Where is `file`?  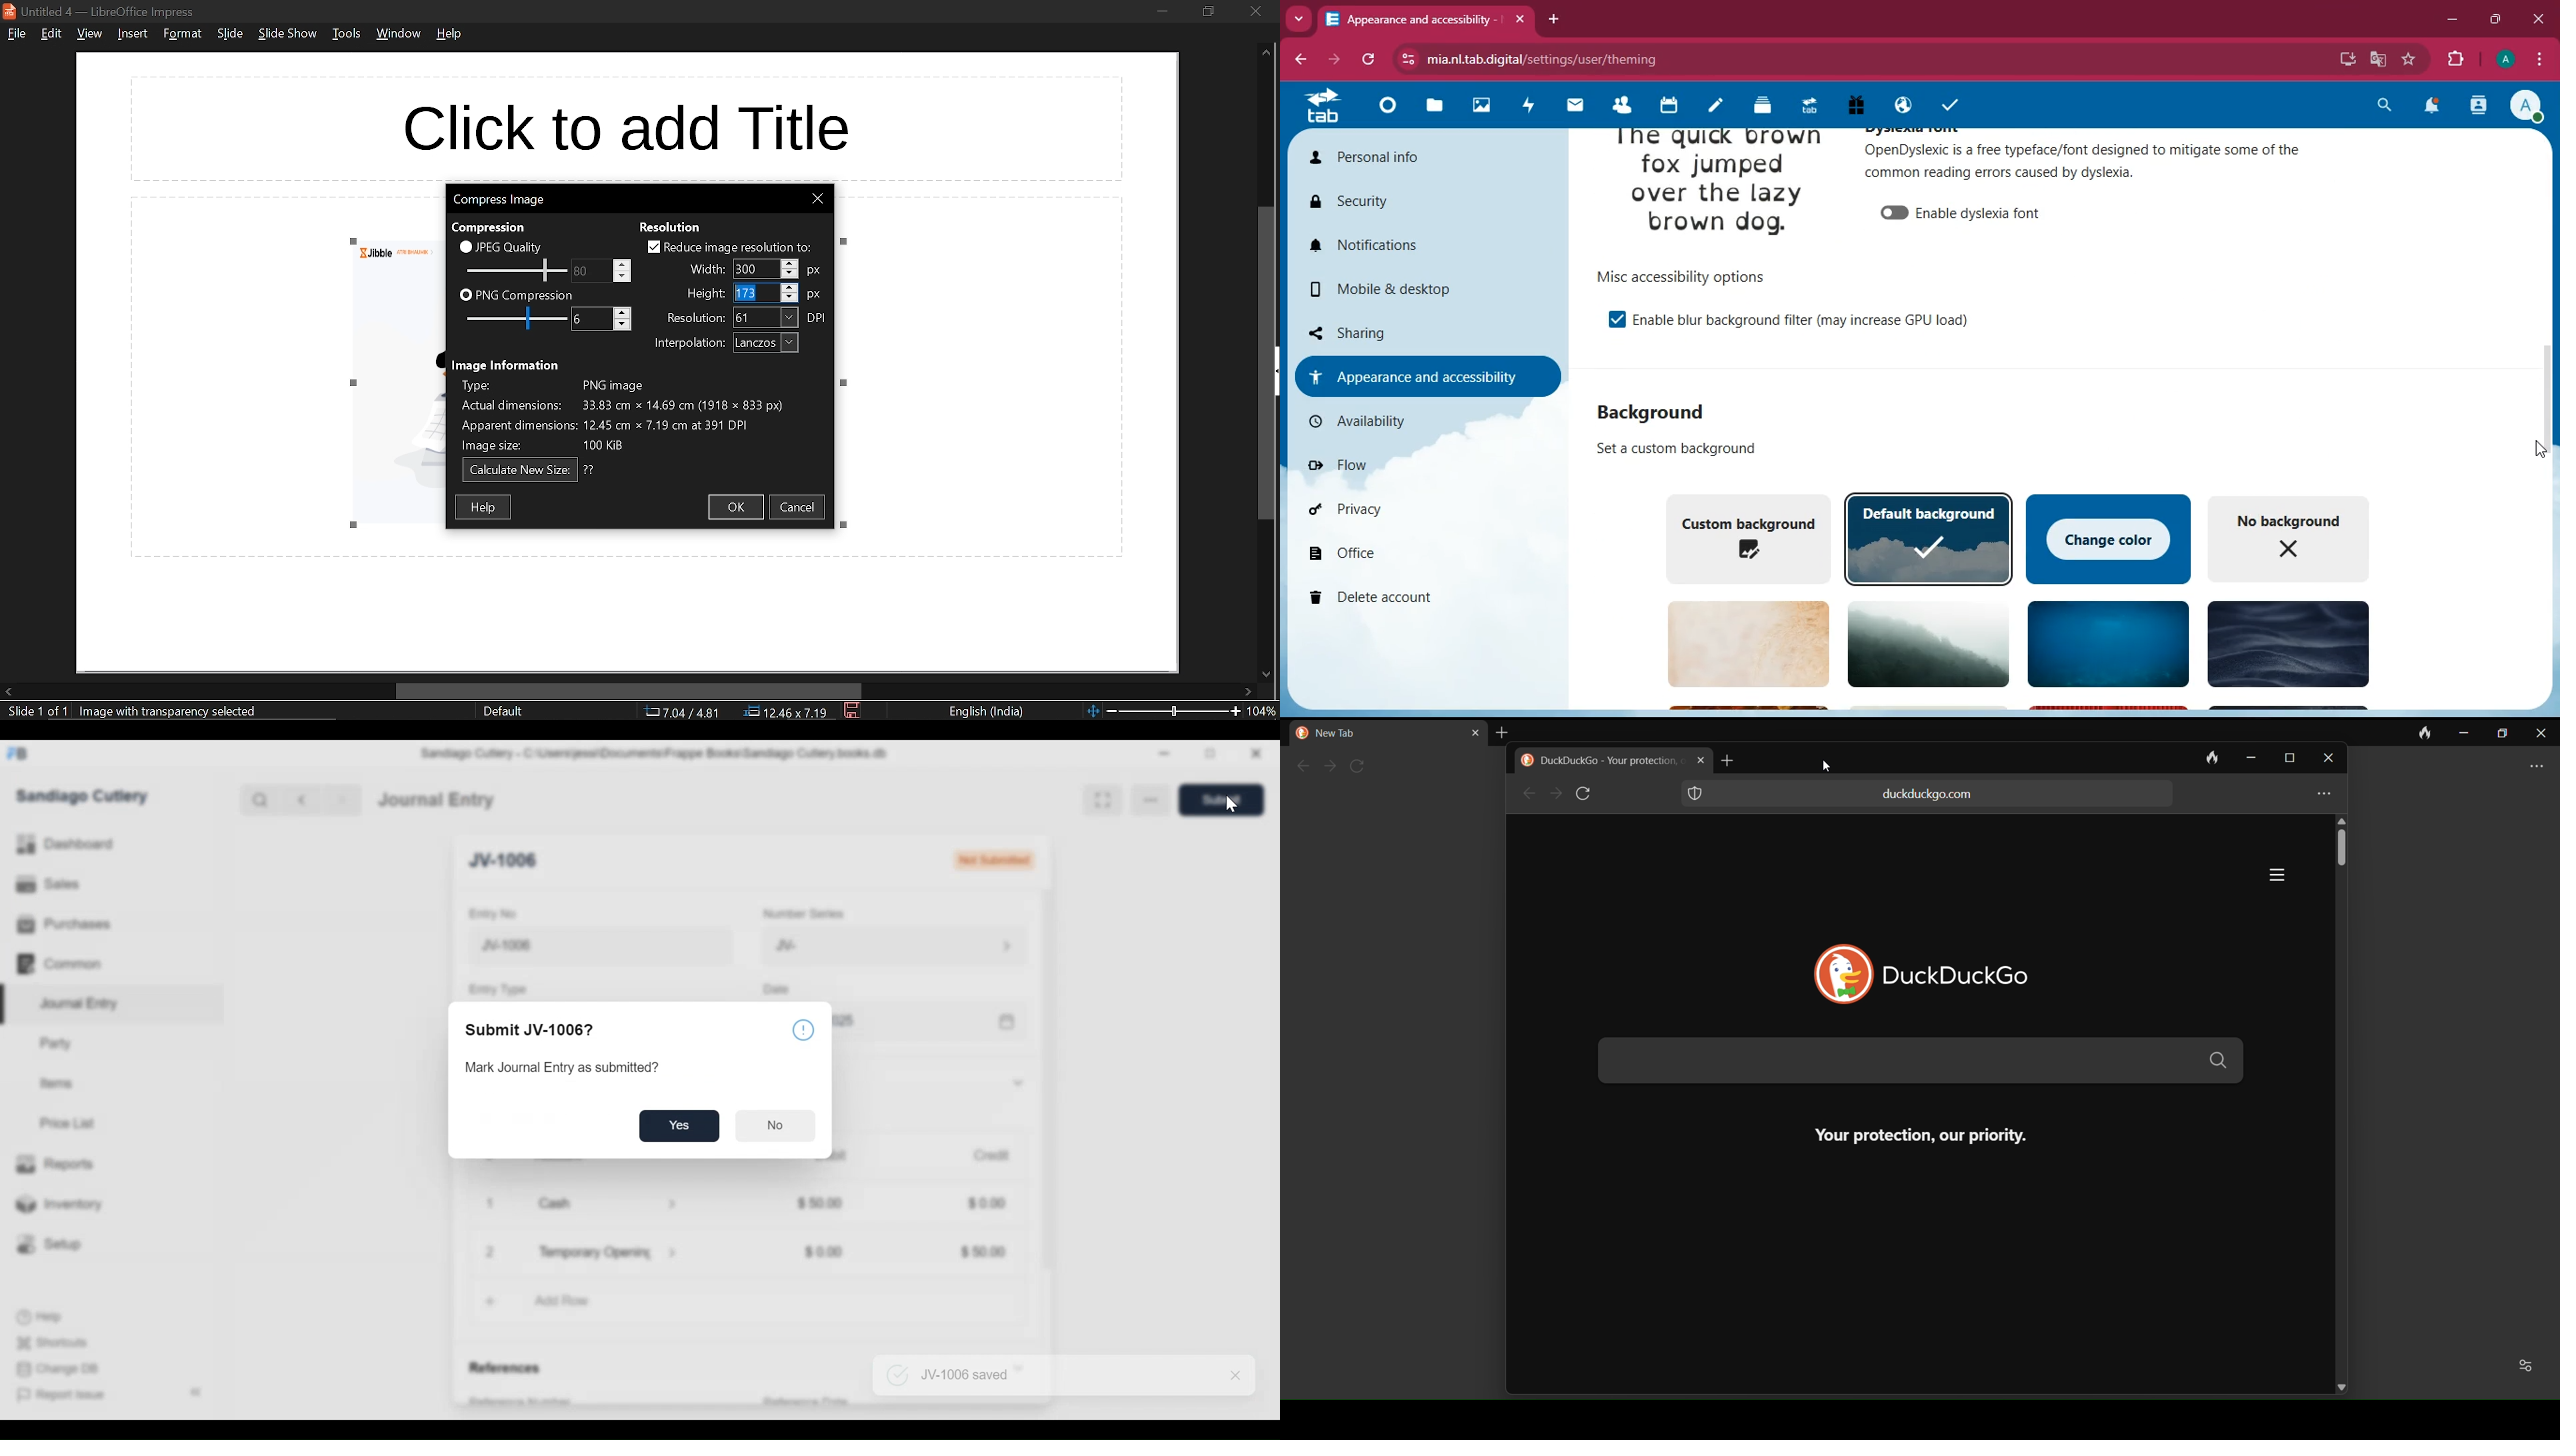
file is located at coordinates (16, 35).